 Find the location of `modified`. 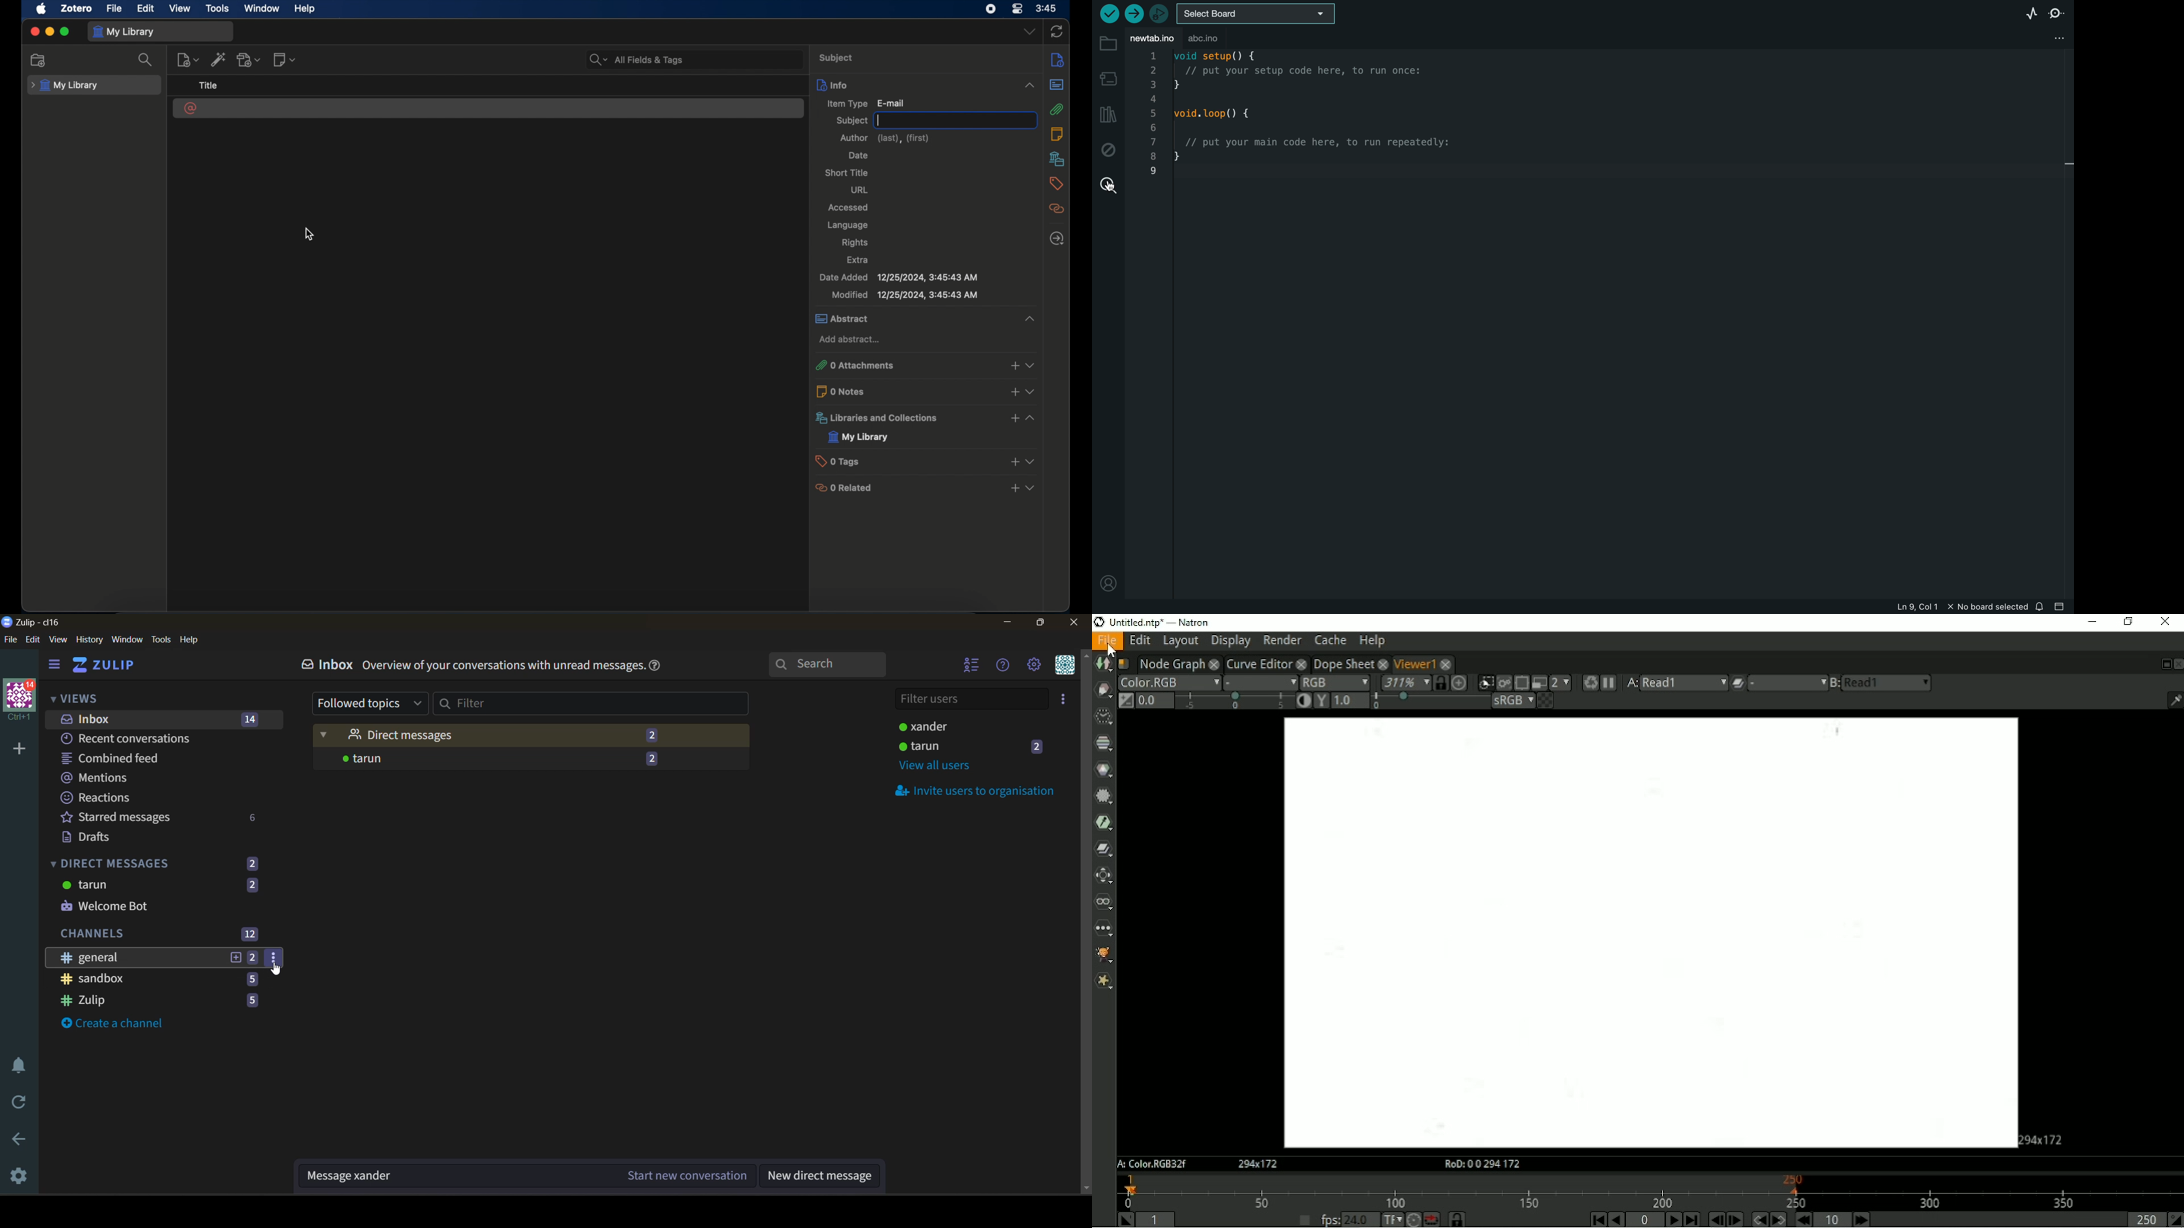

modified is located at coordinates (905, 295).